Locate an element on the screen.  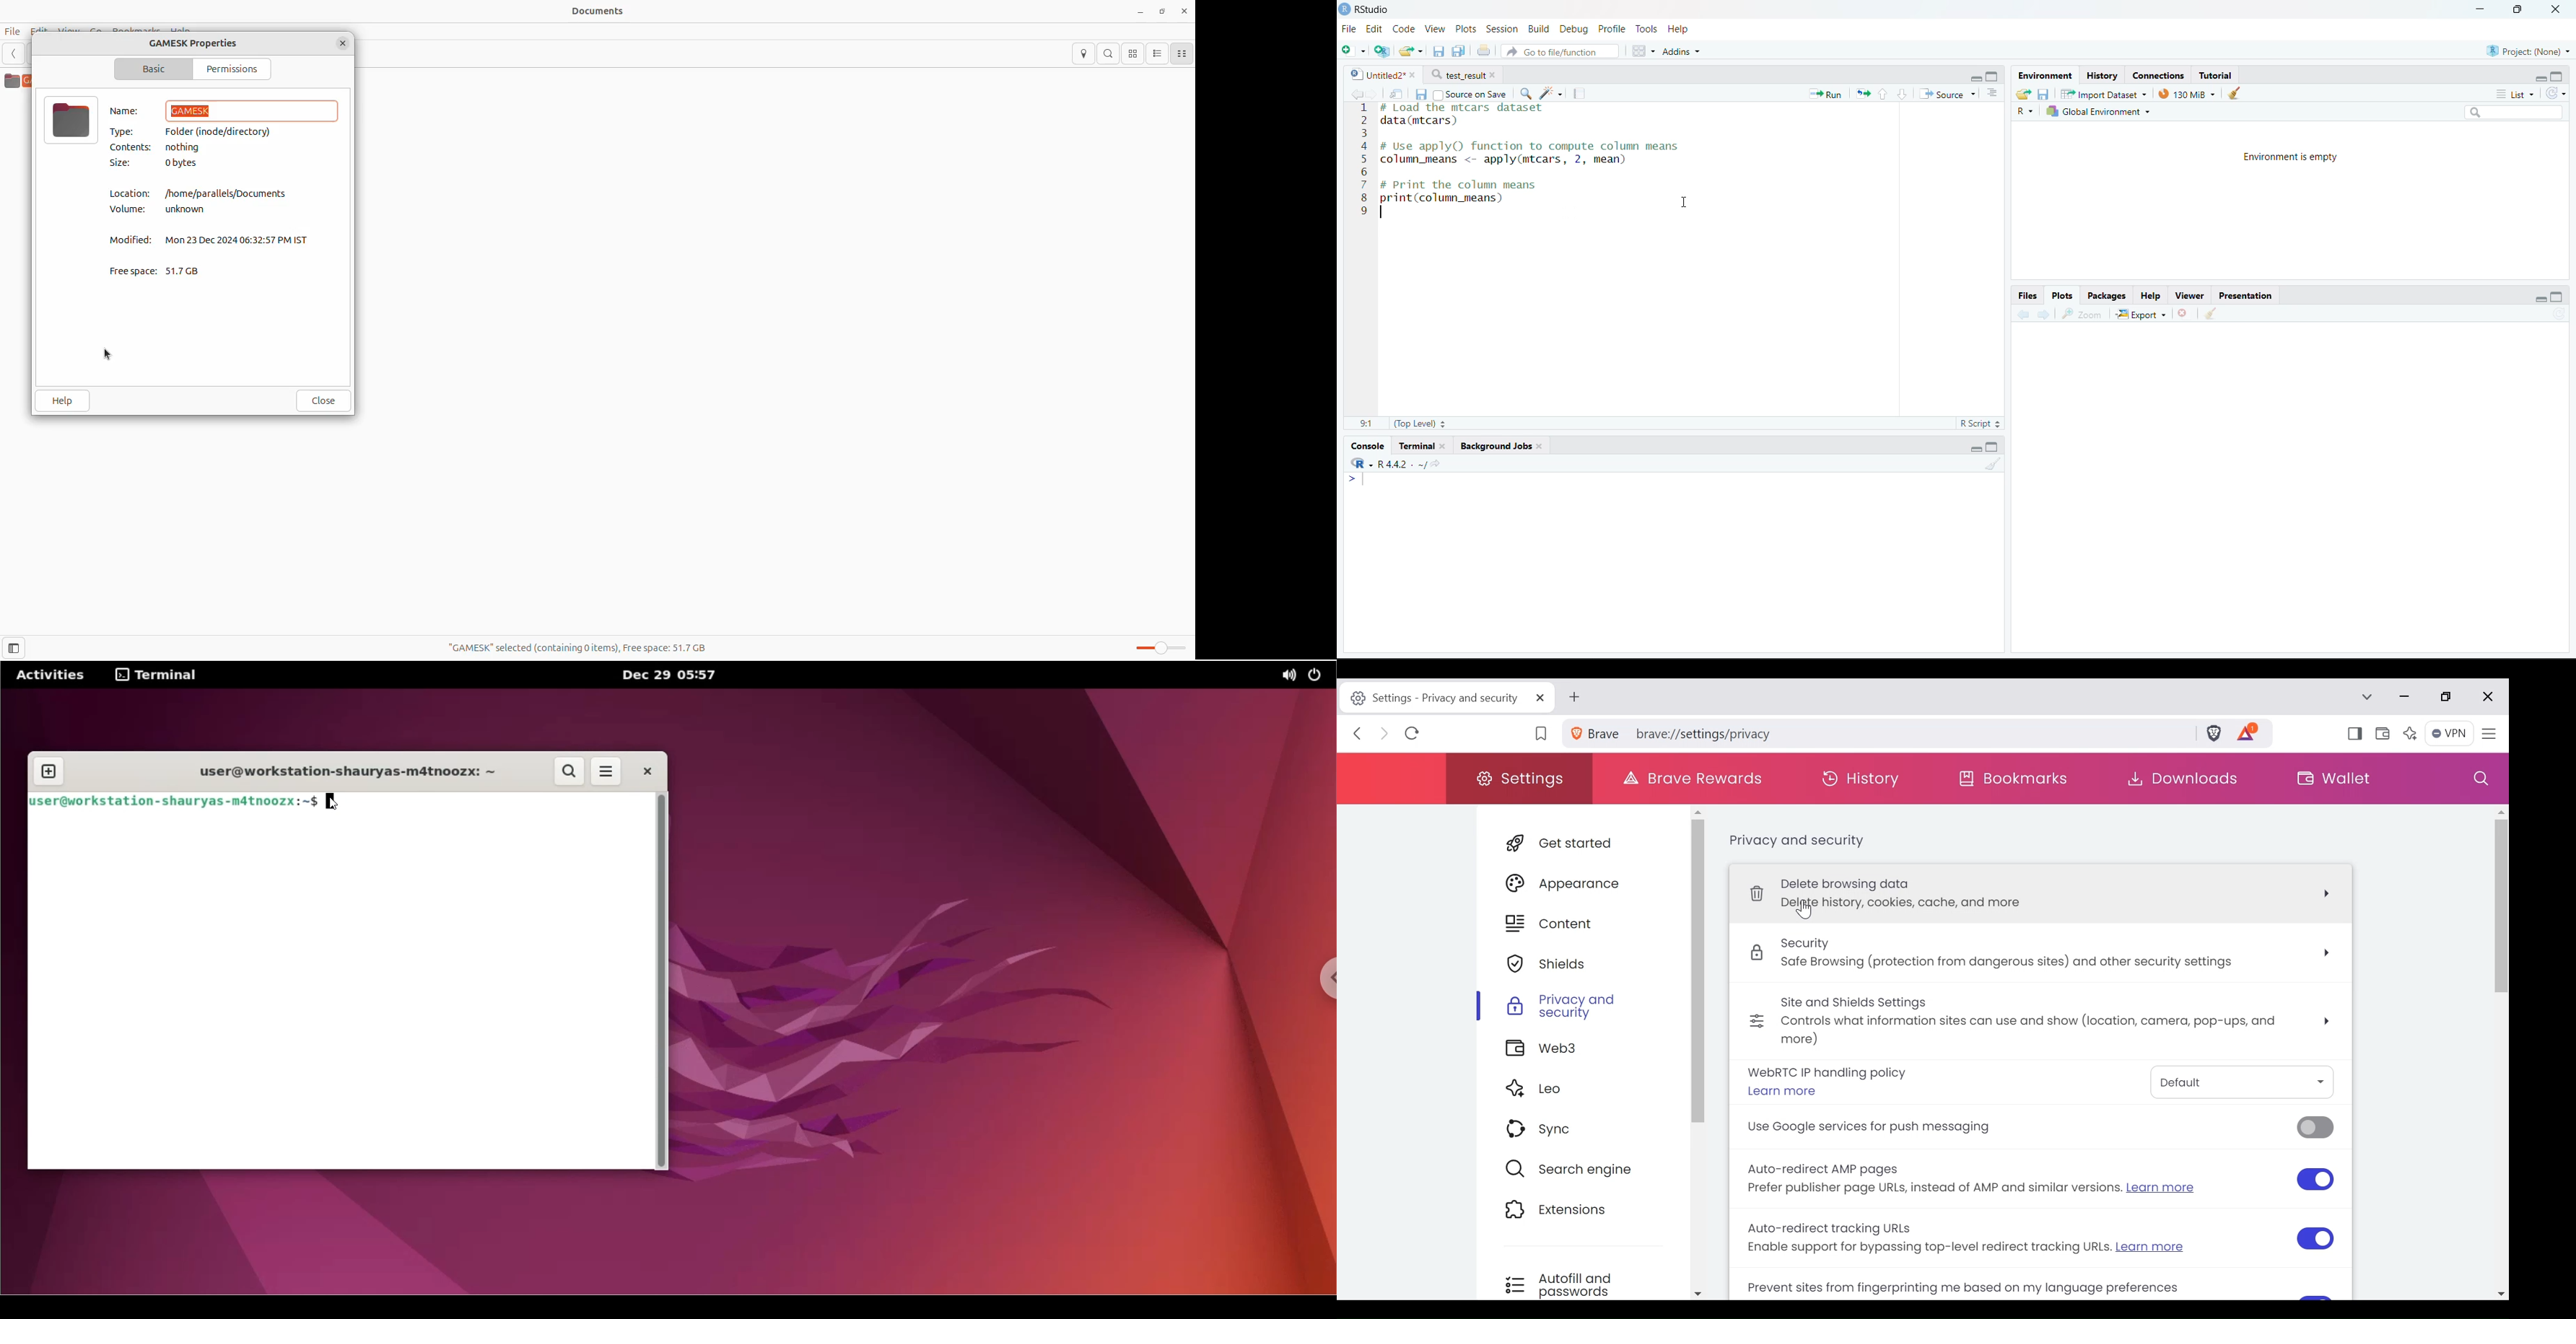
R is located at coordinates (1359, 464).